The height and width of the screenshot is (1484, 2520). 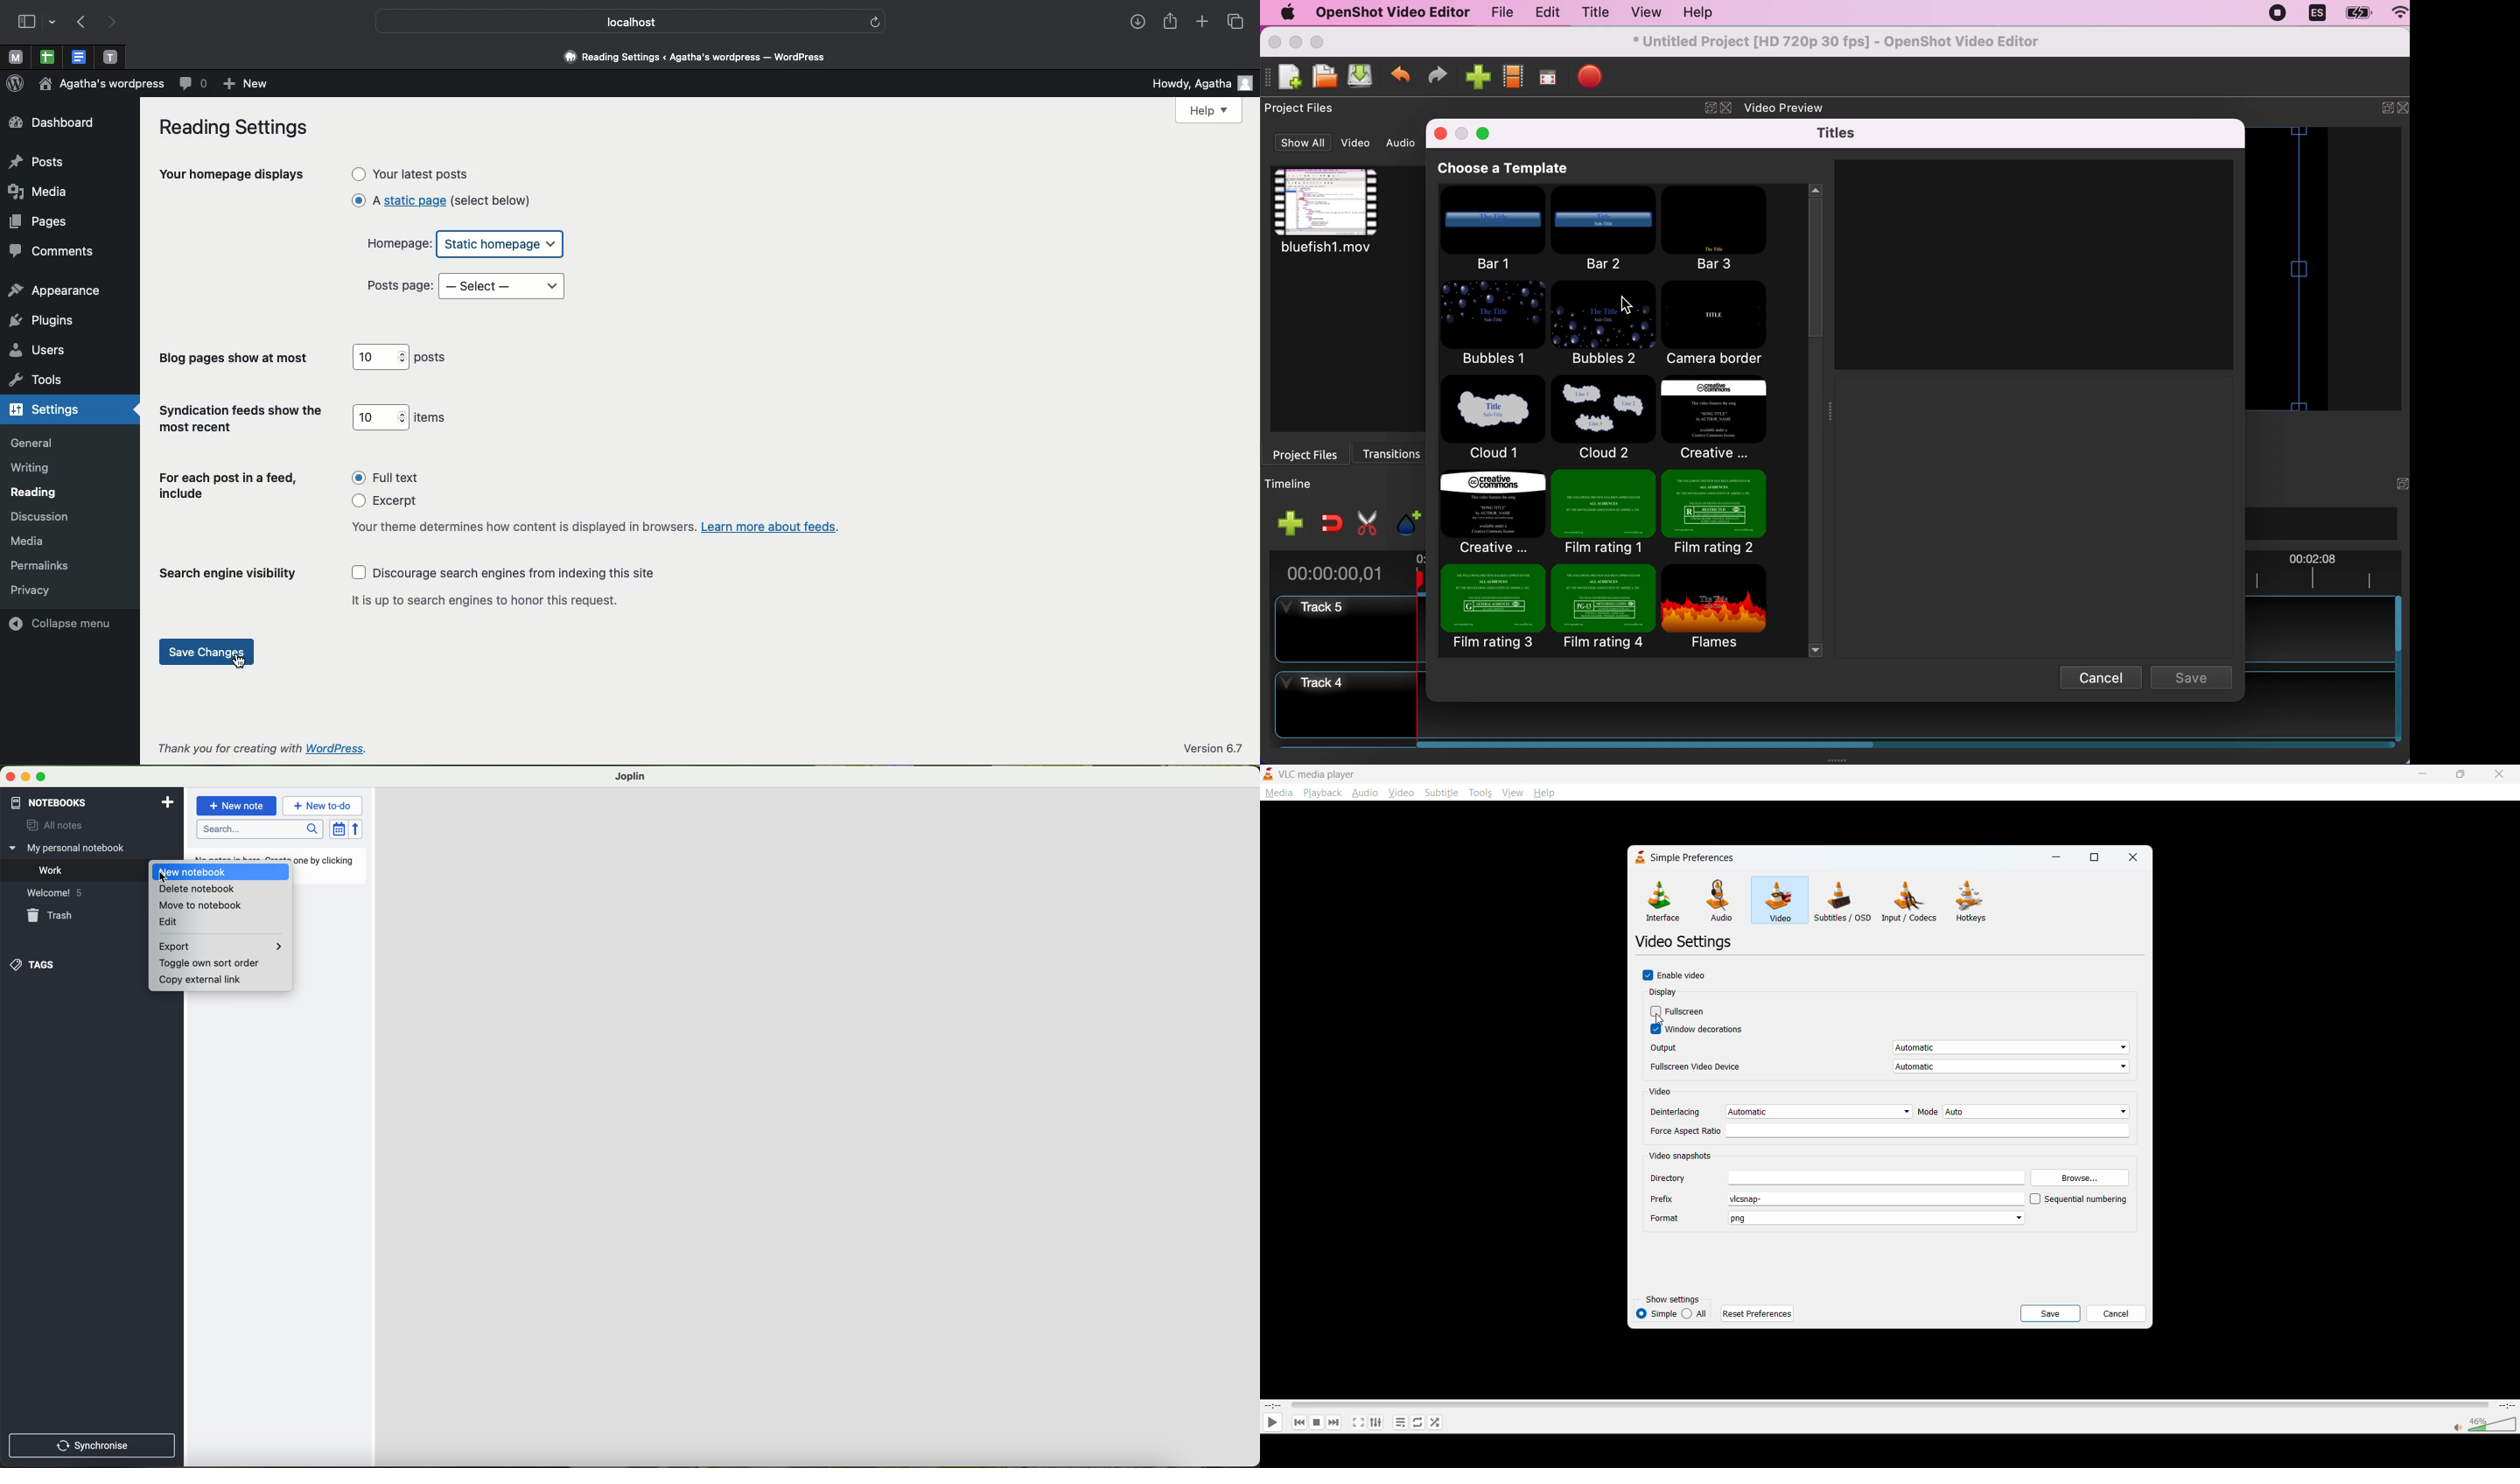 I want to click on Discourage search engines from indexing this site, so click(x=508, y=574).